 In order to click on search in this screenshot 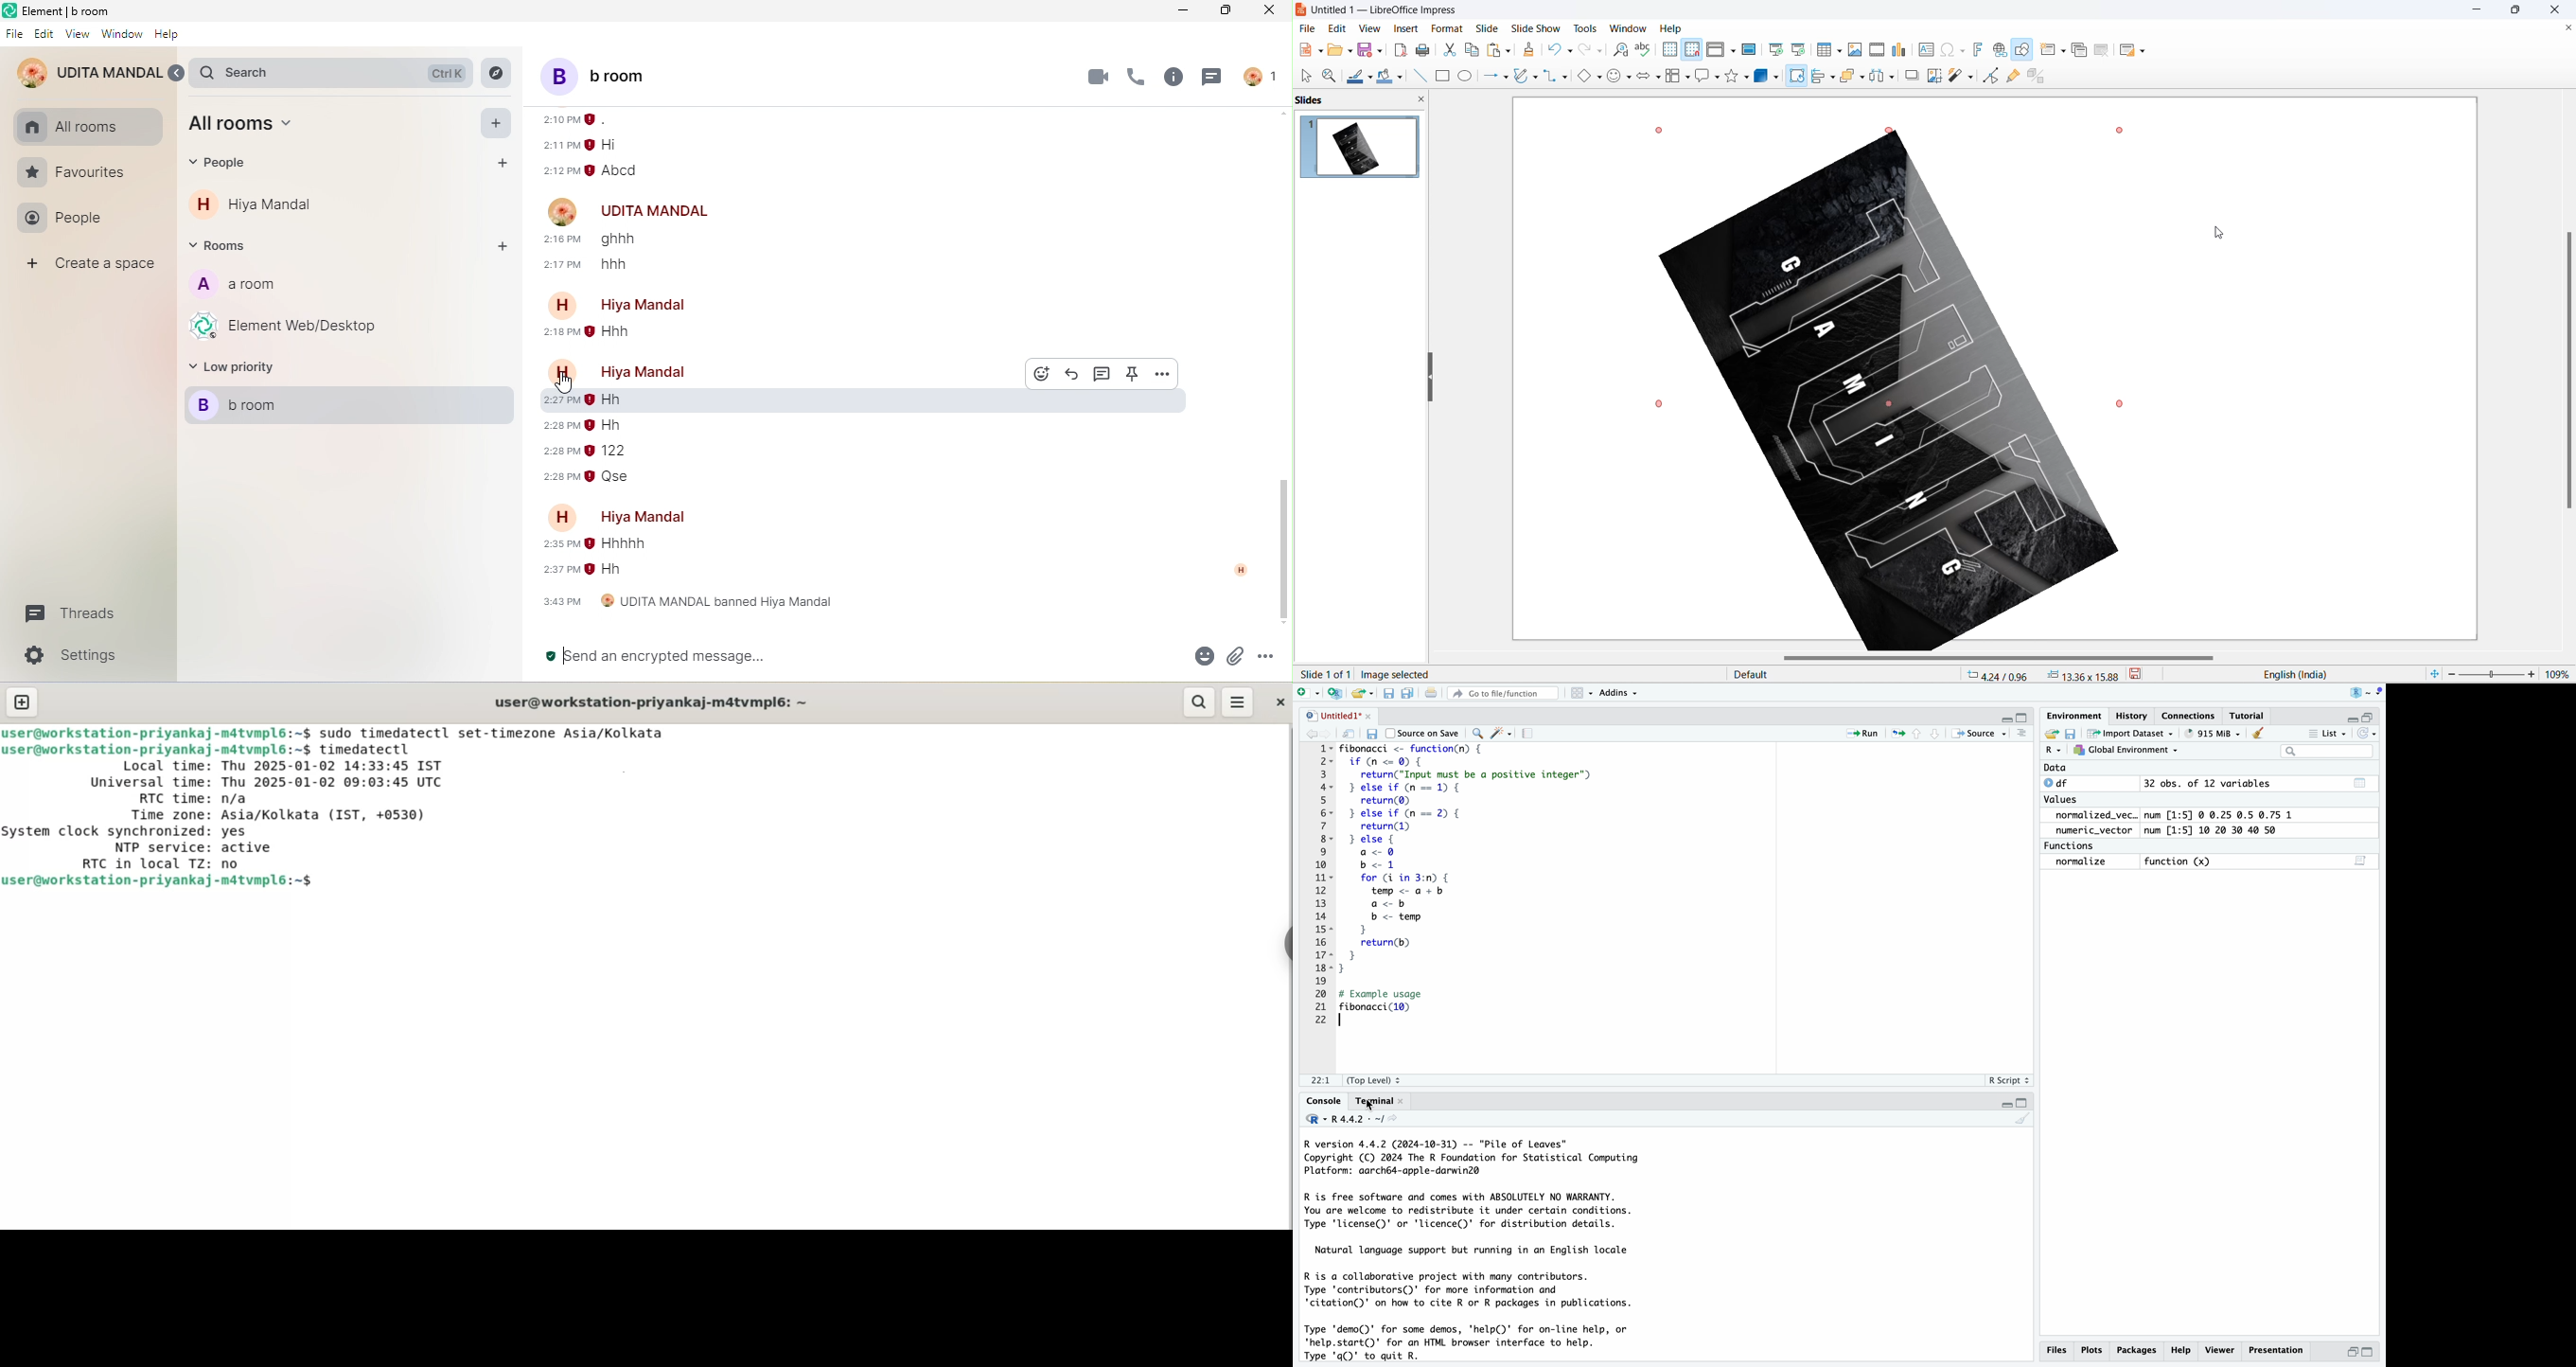, I will do `click(1199, 702)`.